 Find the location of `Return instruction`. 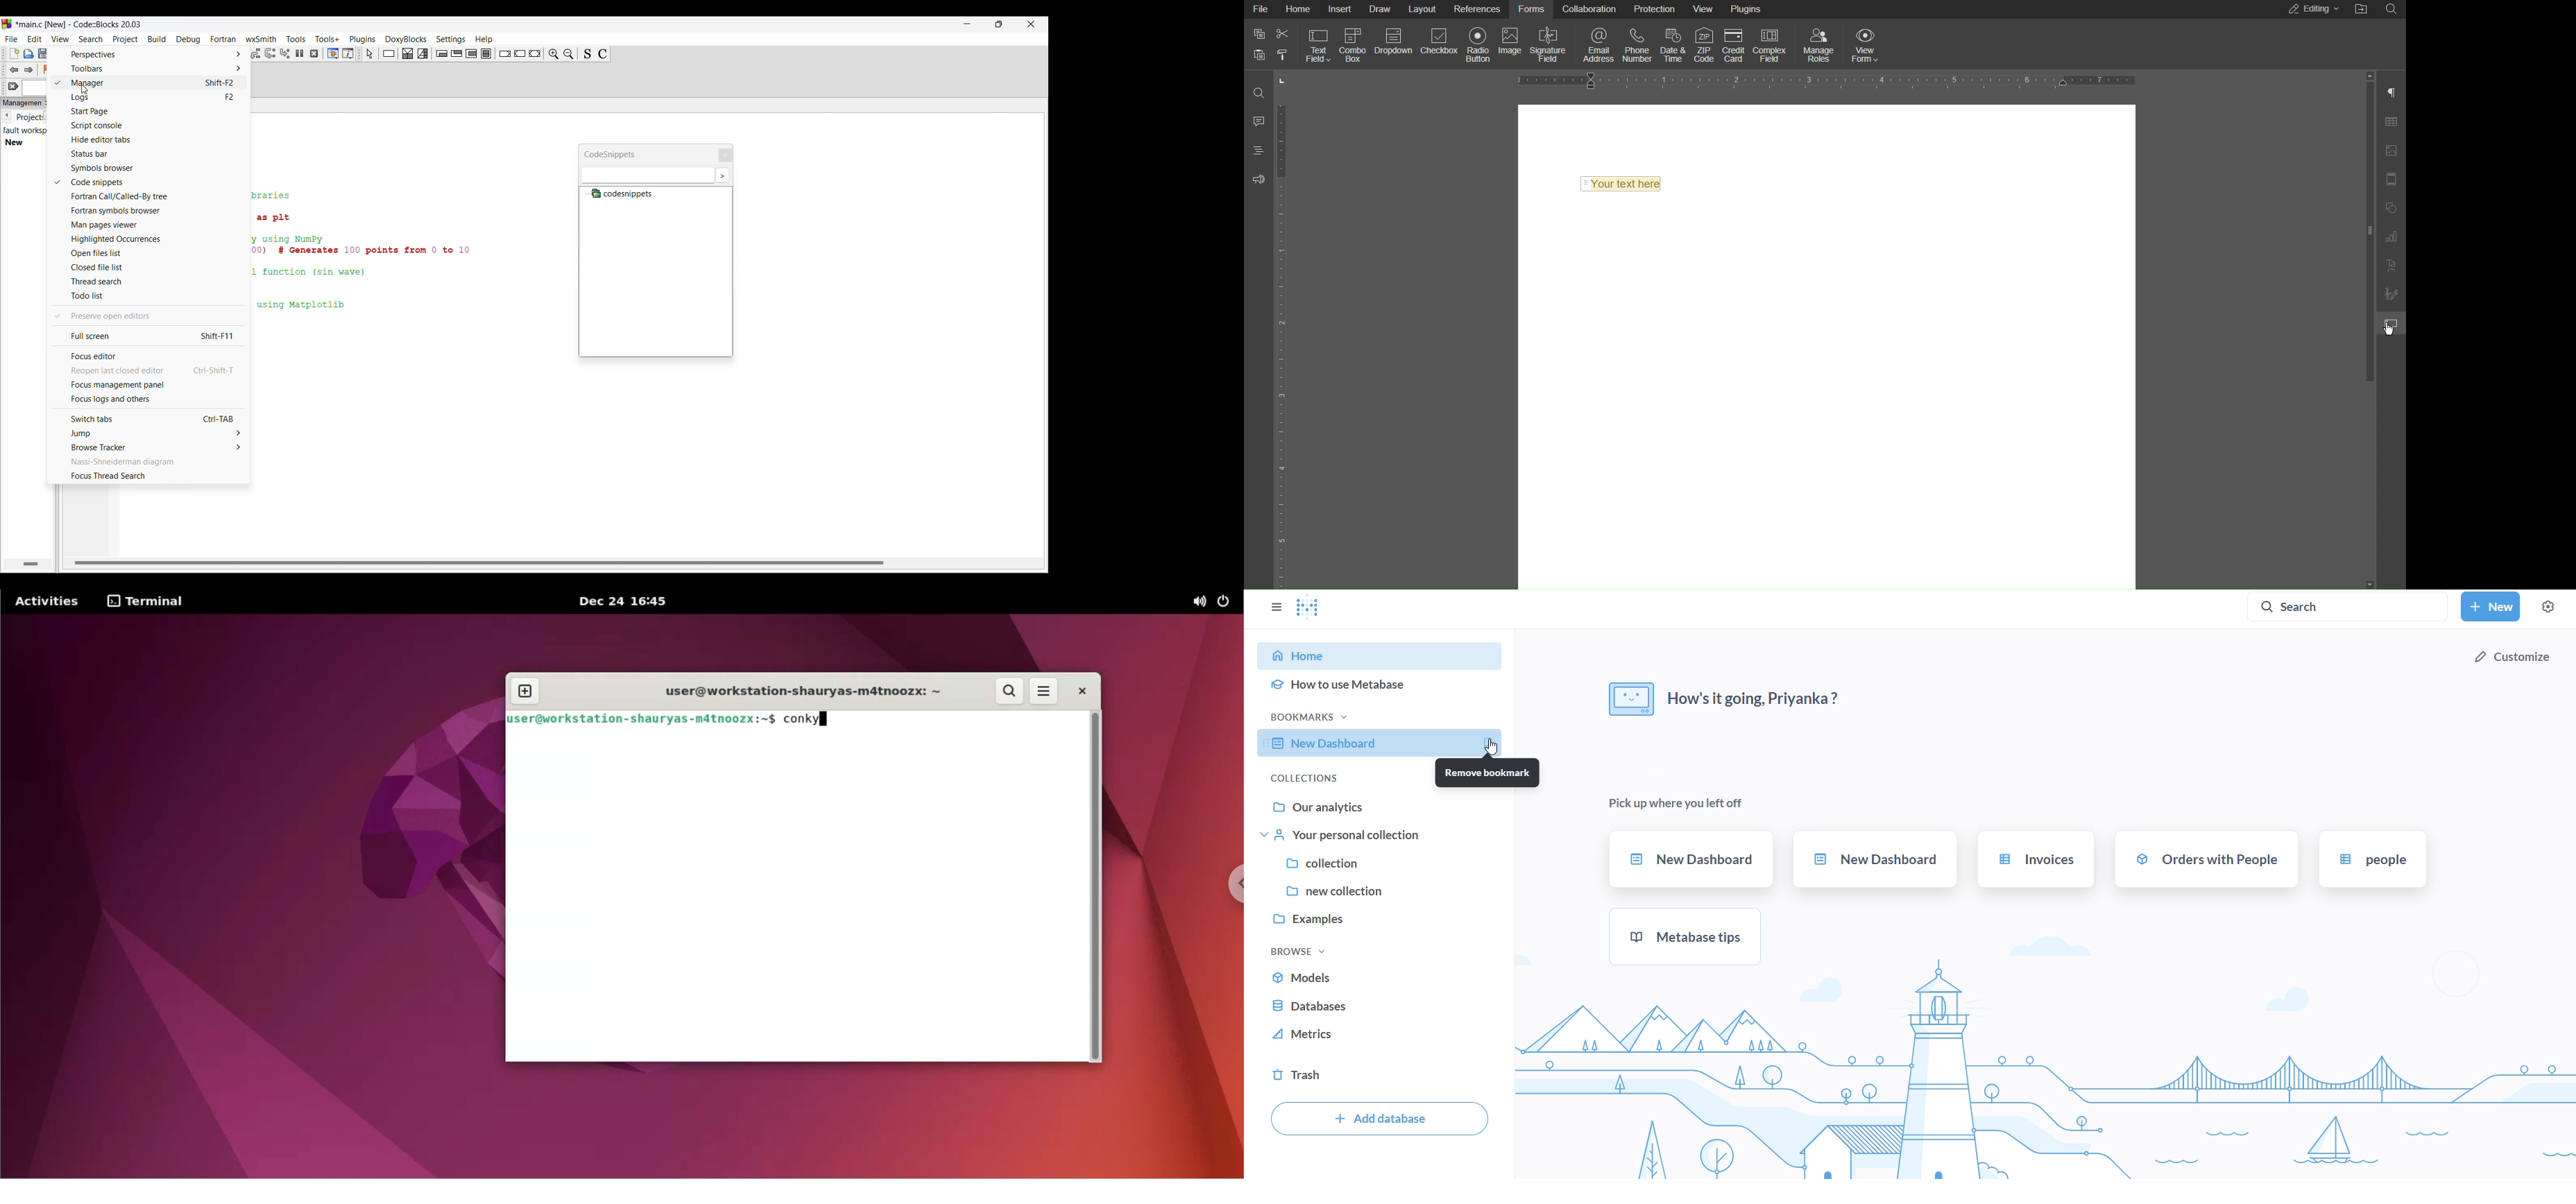

Return instruction is located at coordinates (535, 53).